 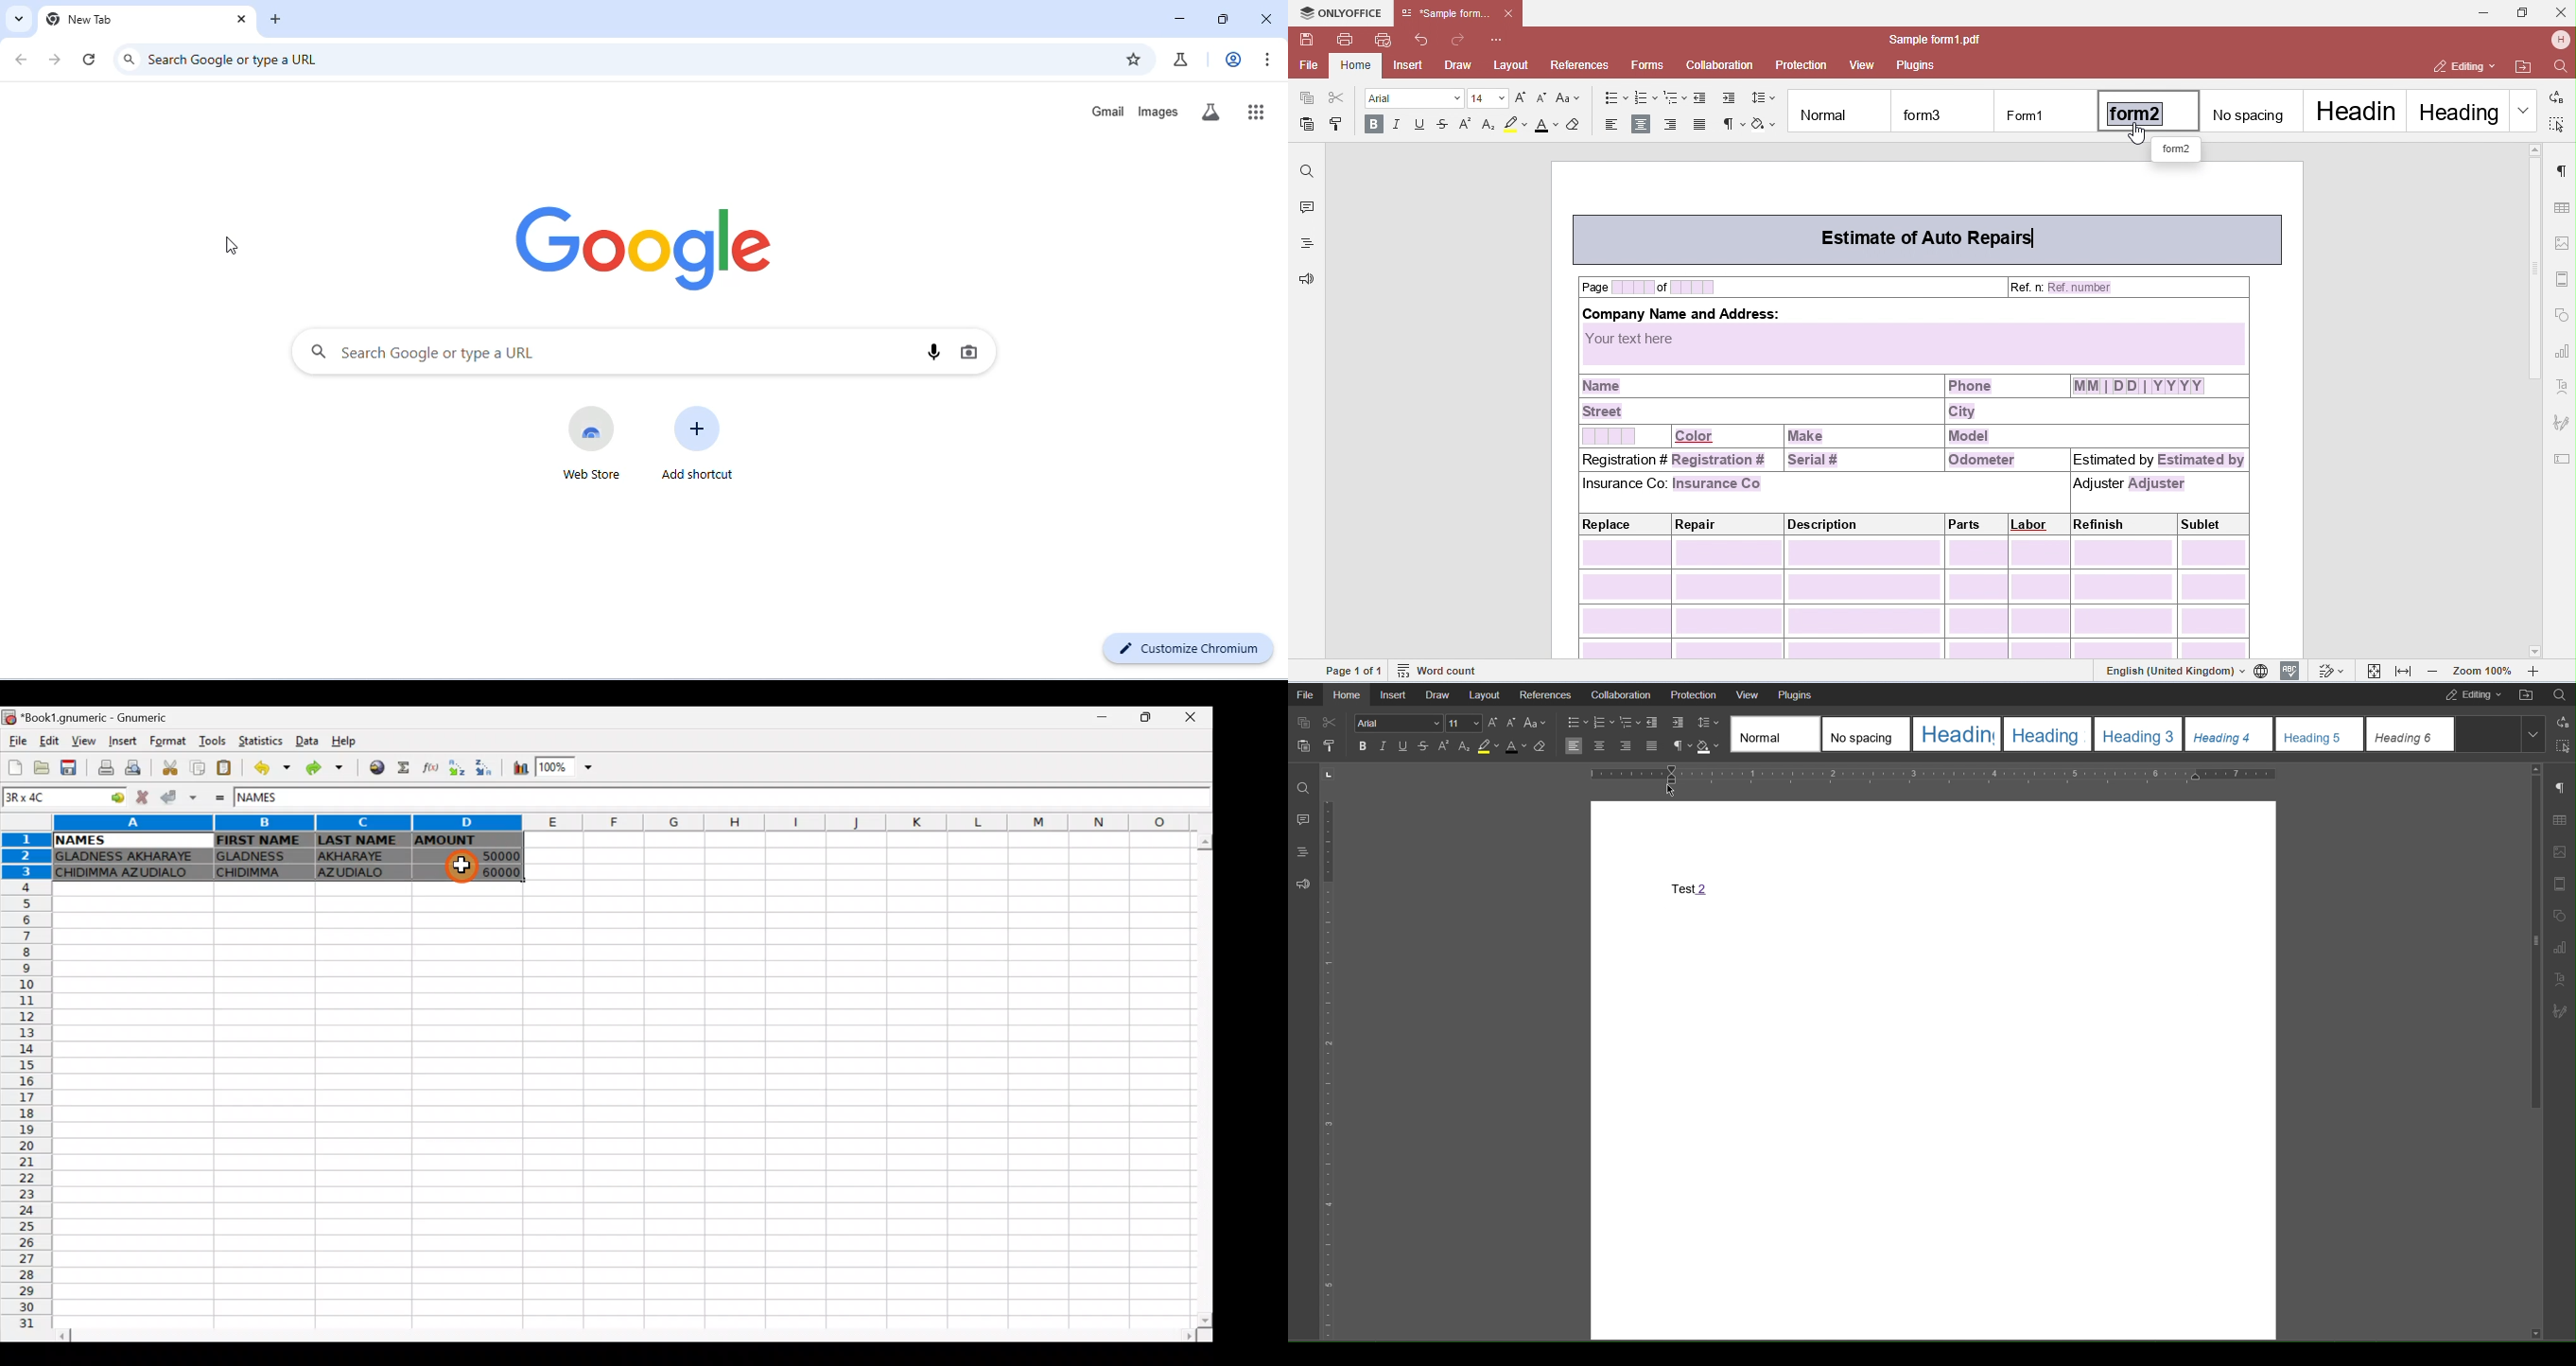 What do you see at coordinates (233, 243) in the screenshot?
I see `cursor` at bounding box center [233, 243].